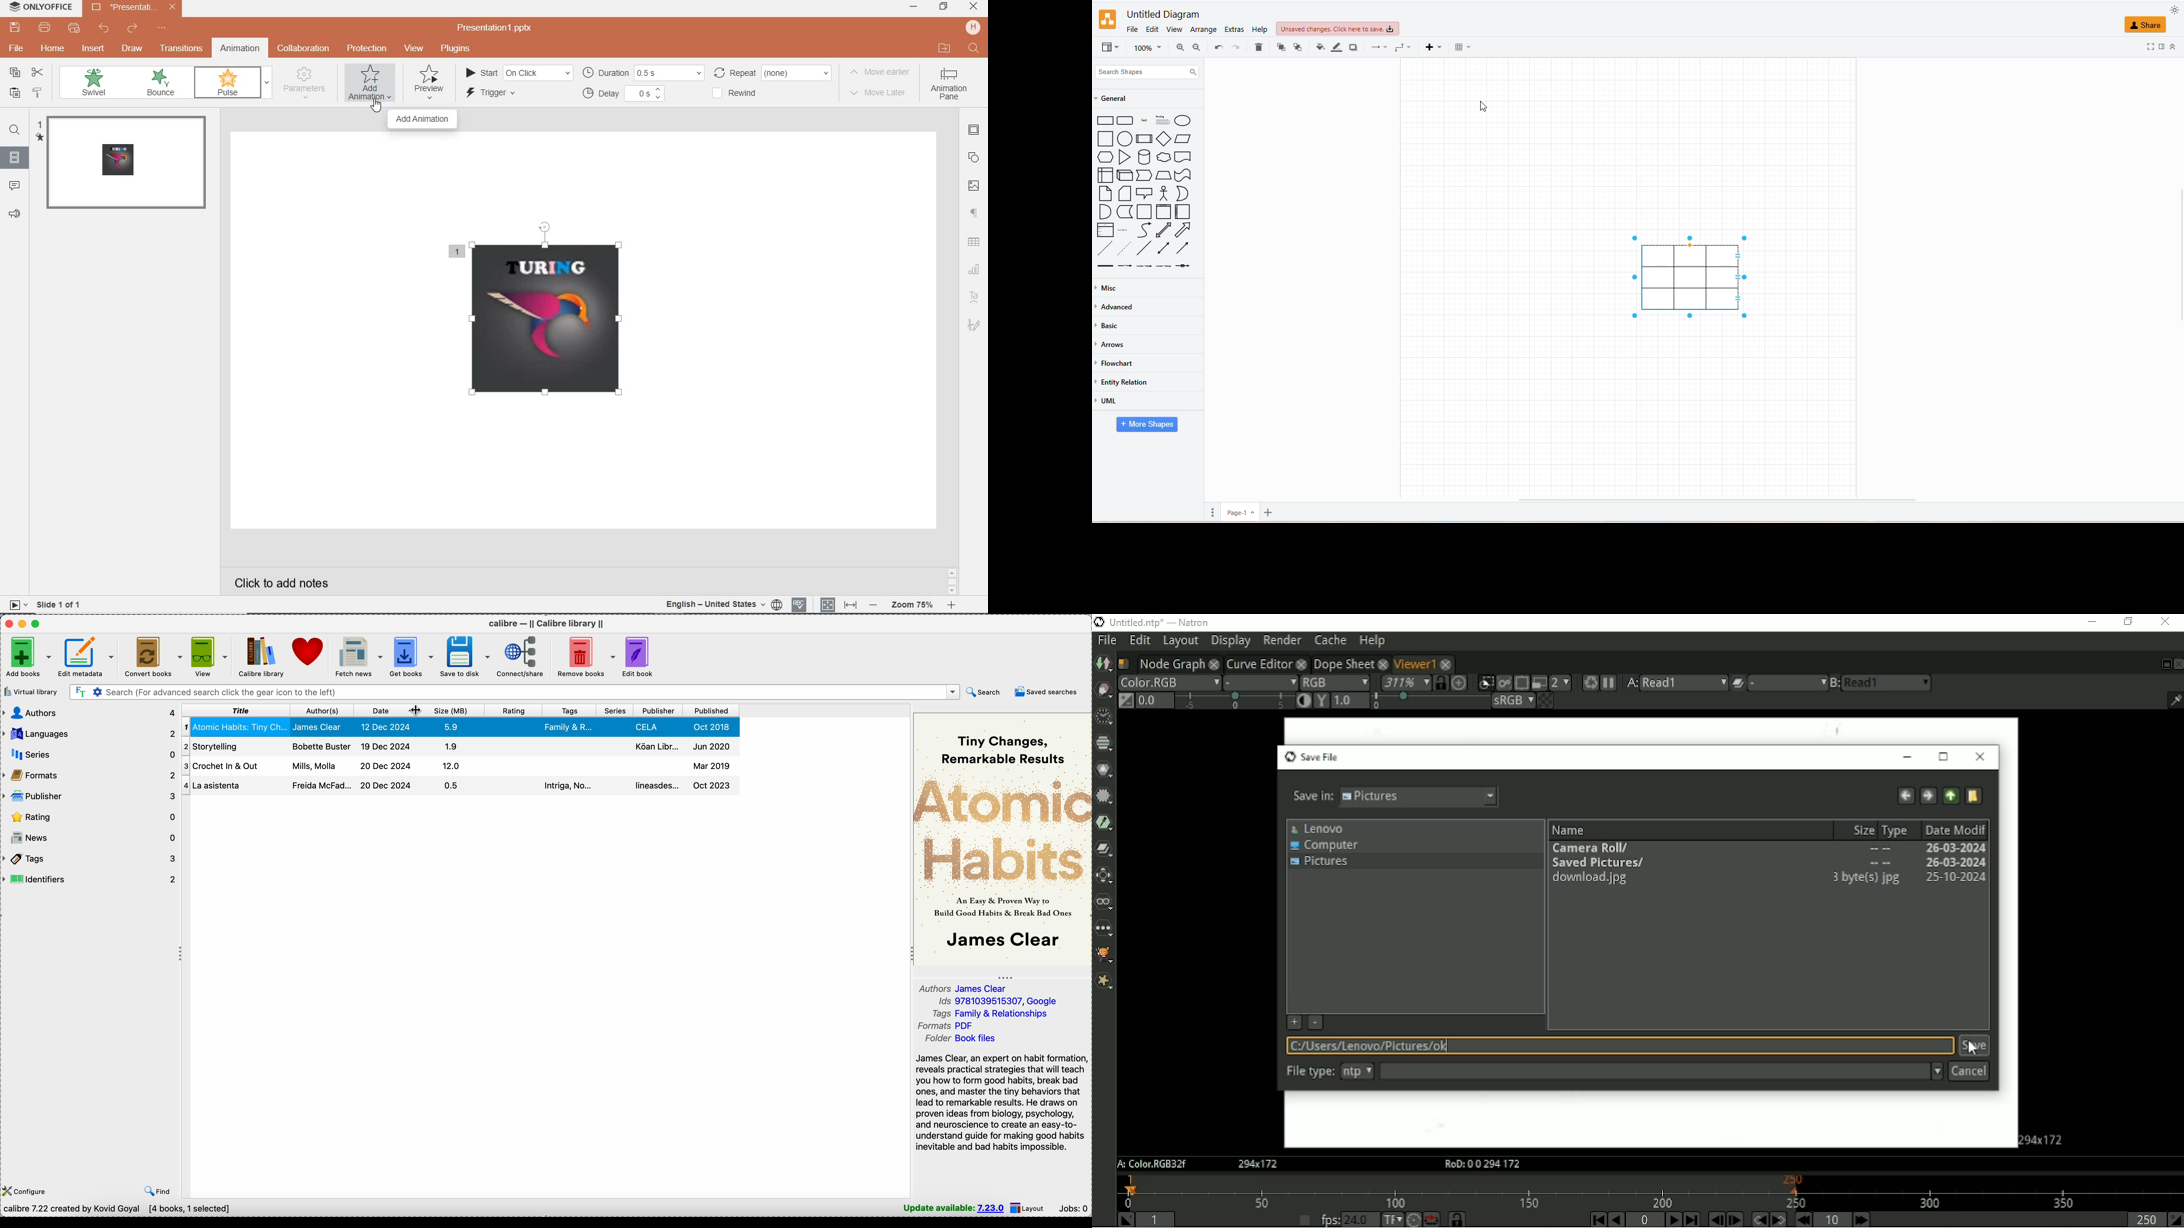 This screenshot has height=1232, width=2184. Describe the element at coordinates (104, 27) in the screenshot. I see `undo` at that location.